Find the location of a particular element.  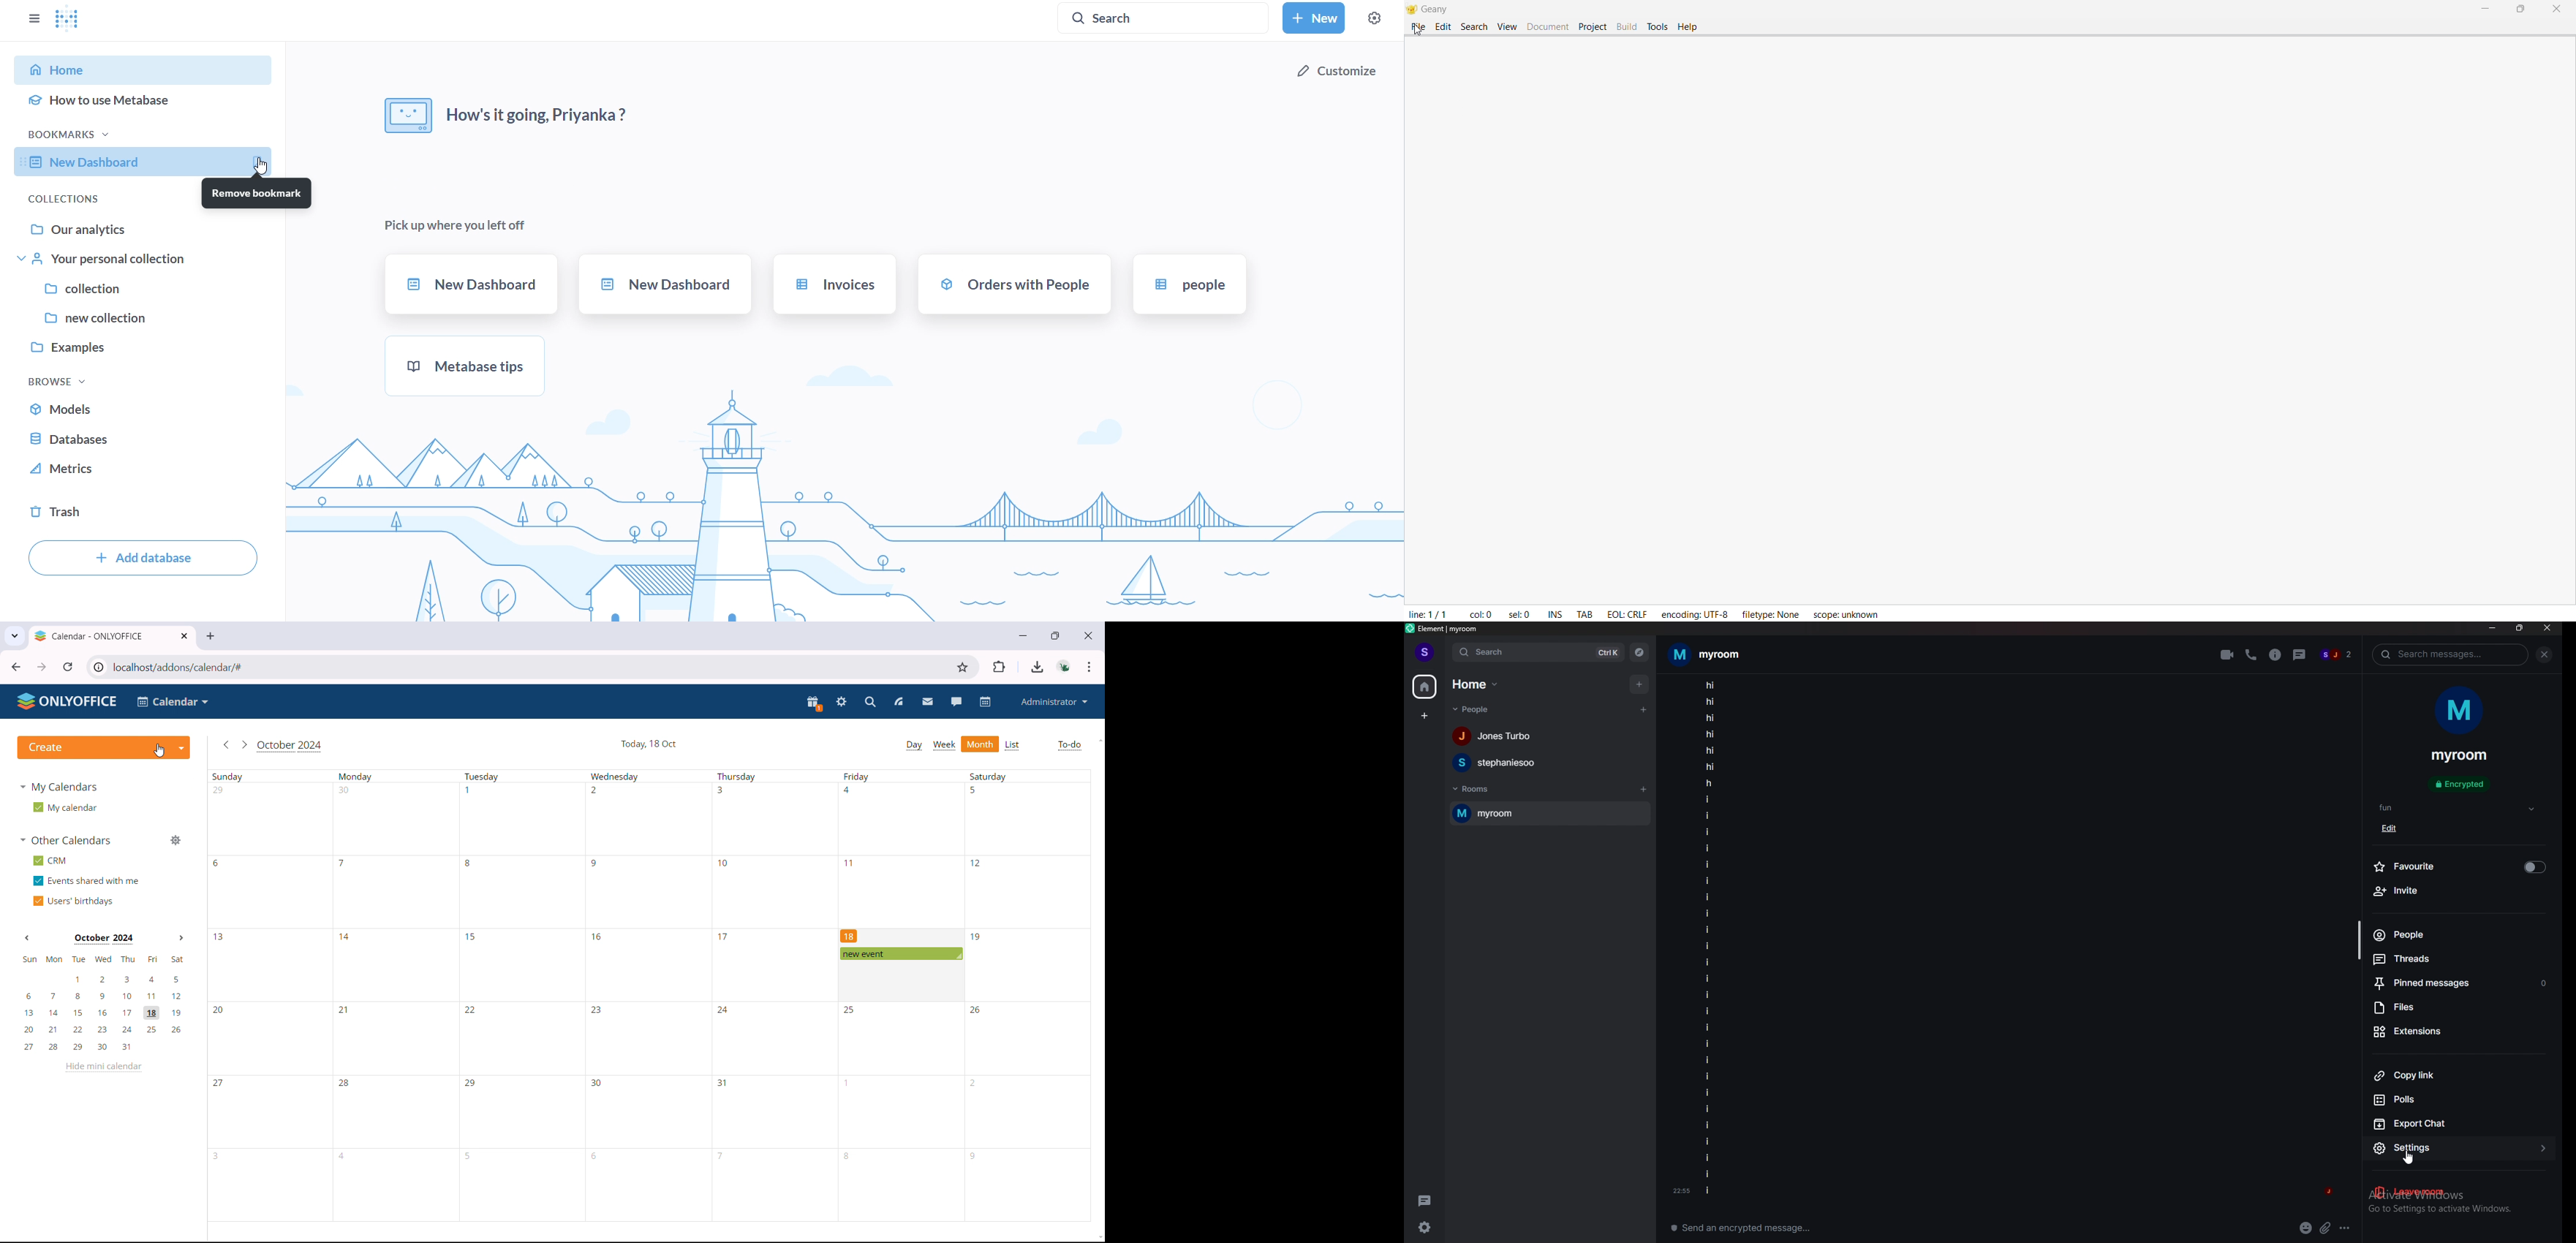

22 is located at coordinates (471, 1010).